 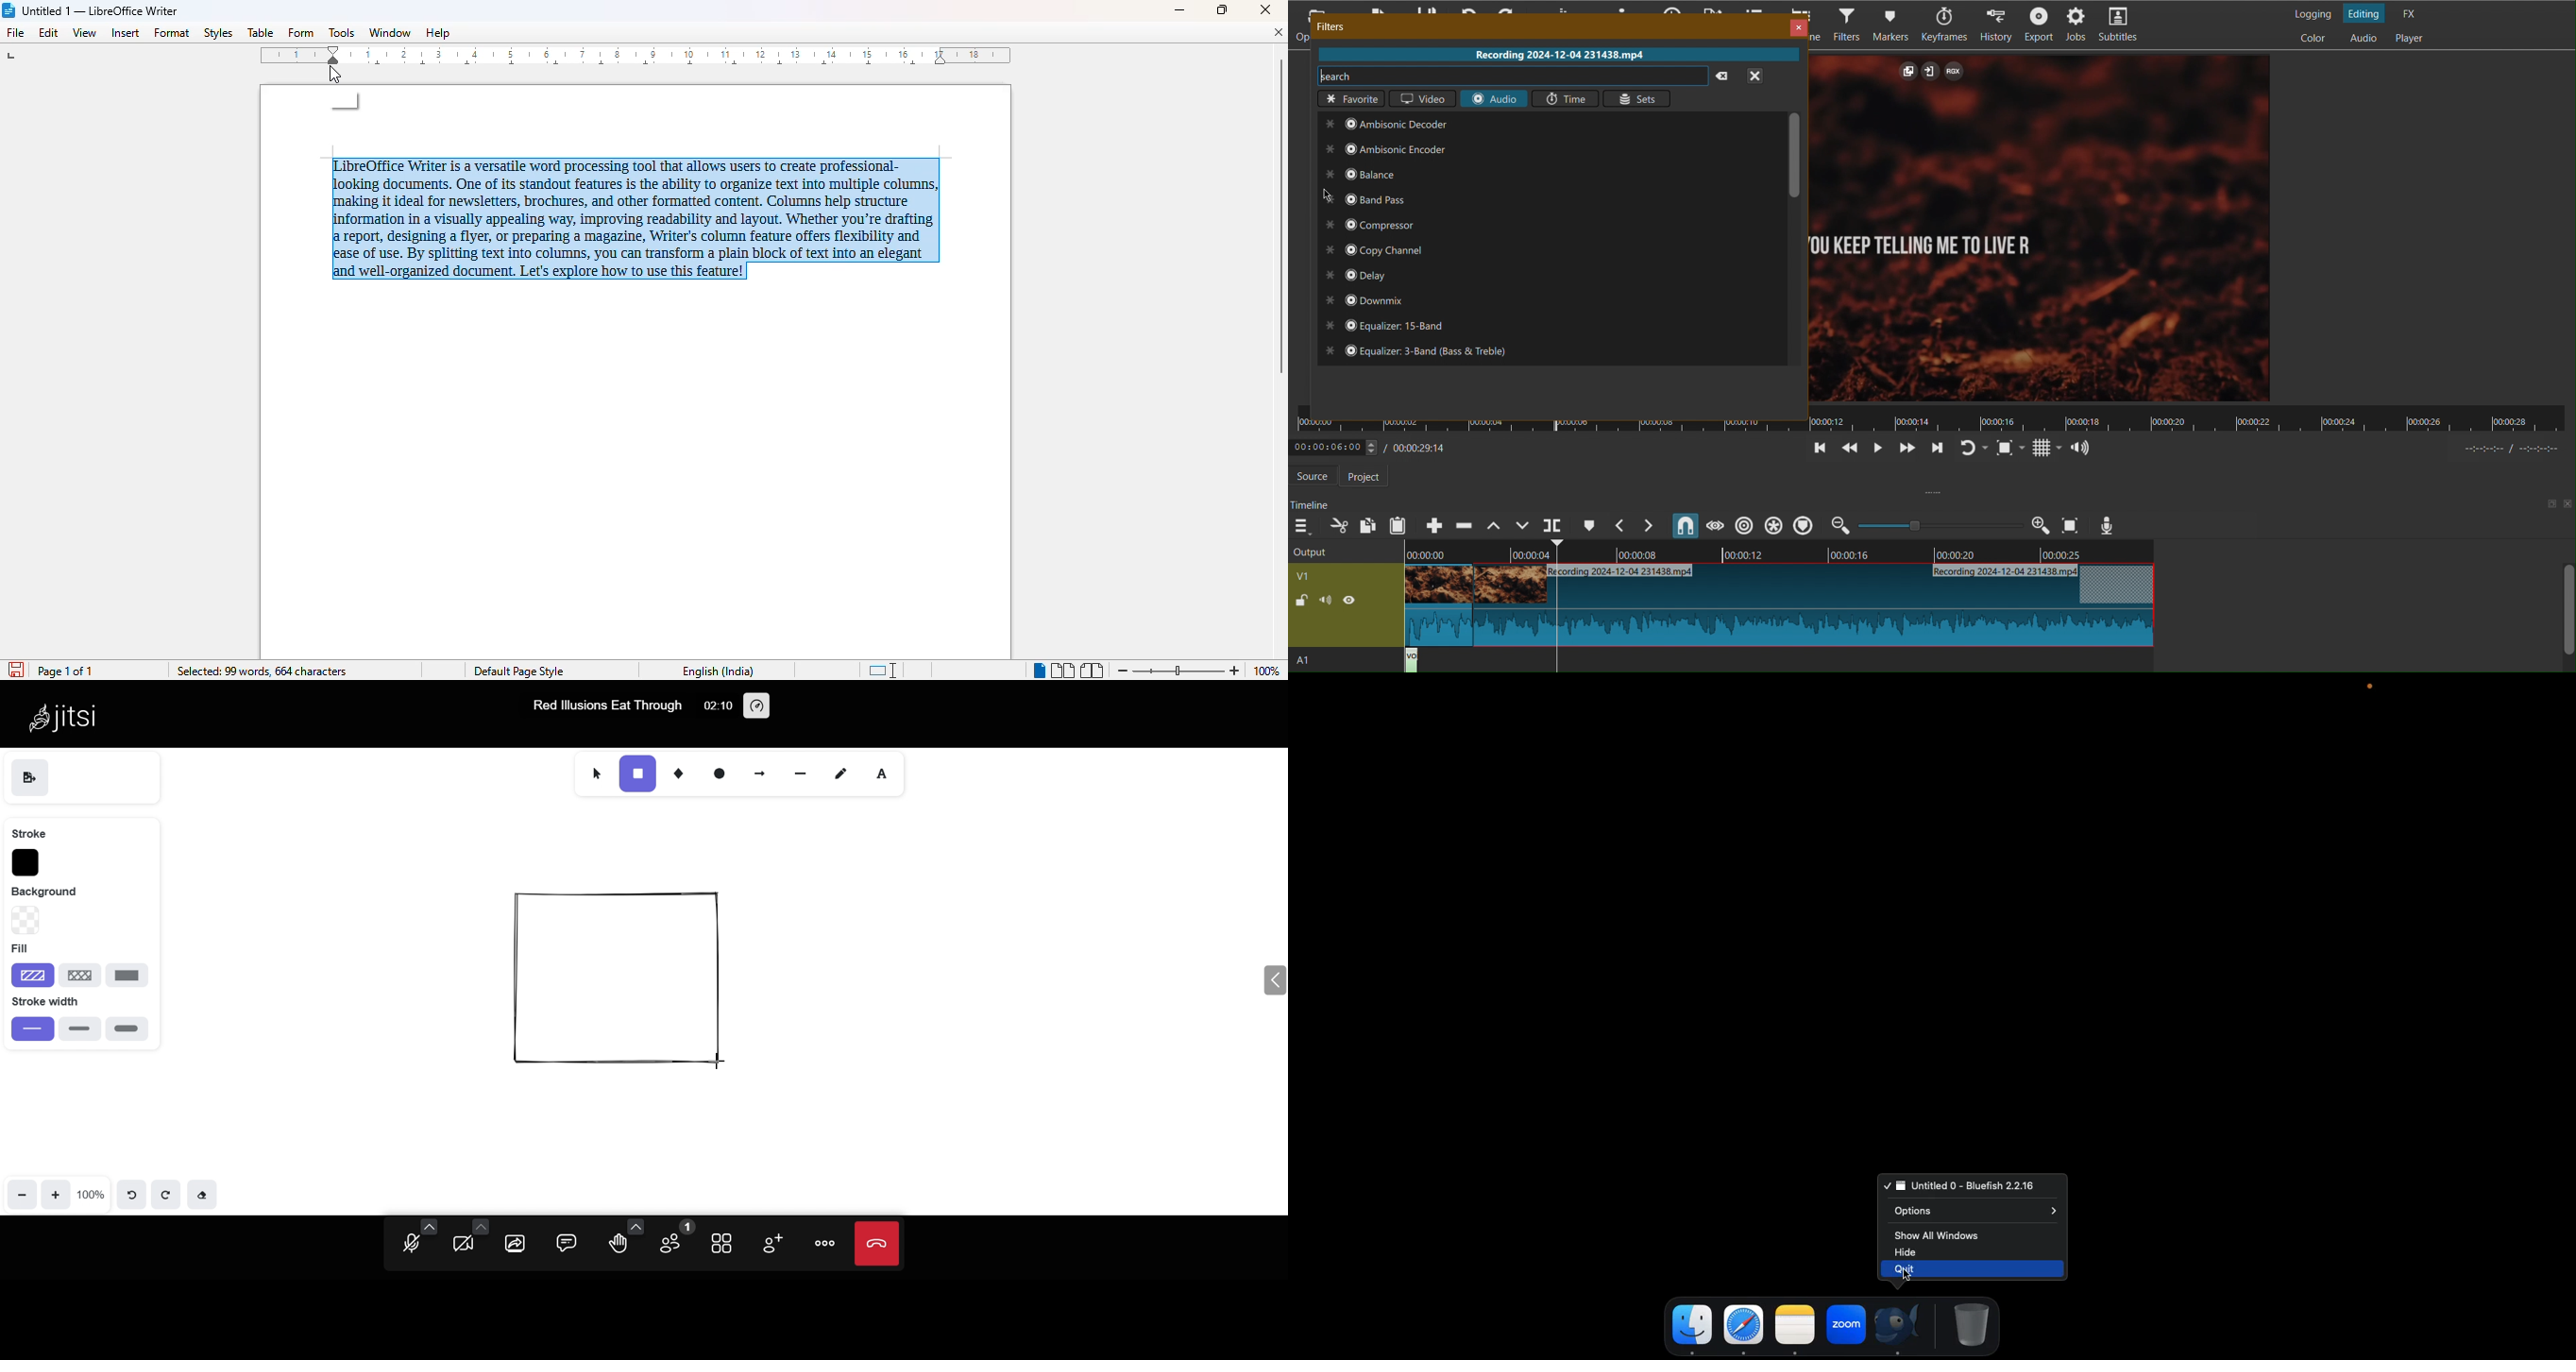 I want to click on Audio, so click(x=2362, y=38).